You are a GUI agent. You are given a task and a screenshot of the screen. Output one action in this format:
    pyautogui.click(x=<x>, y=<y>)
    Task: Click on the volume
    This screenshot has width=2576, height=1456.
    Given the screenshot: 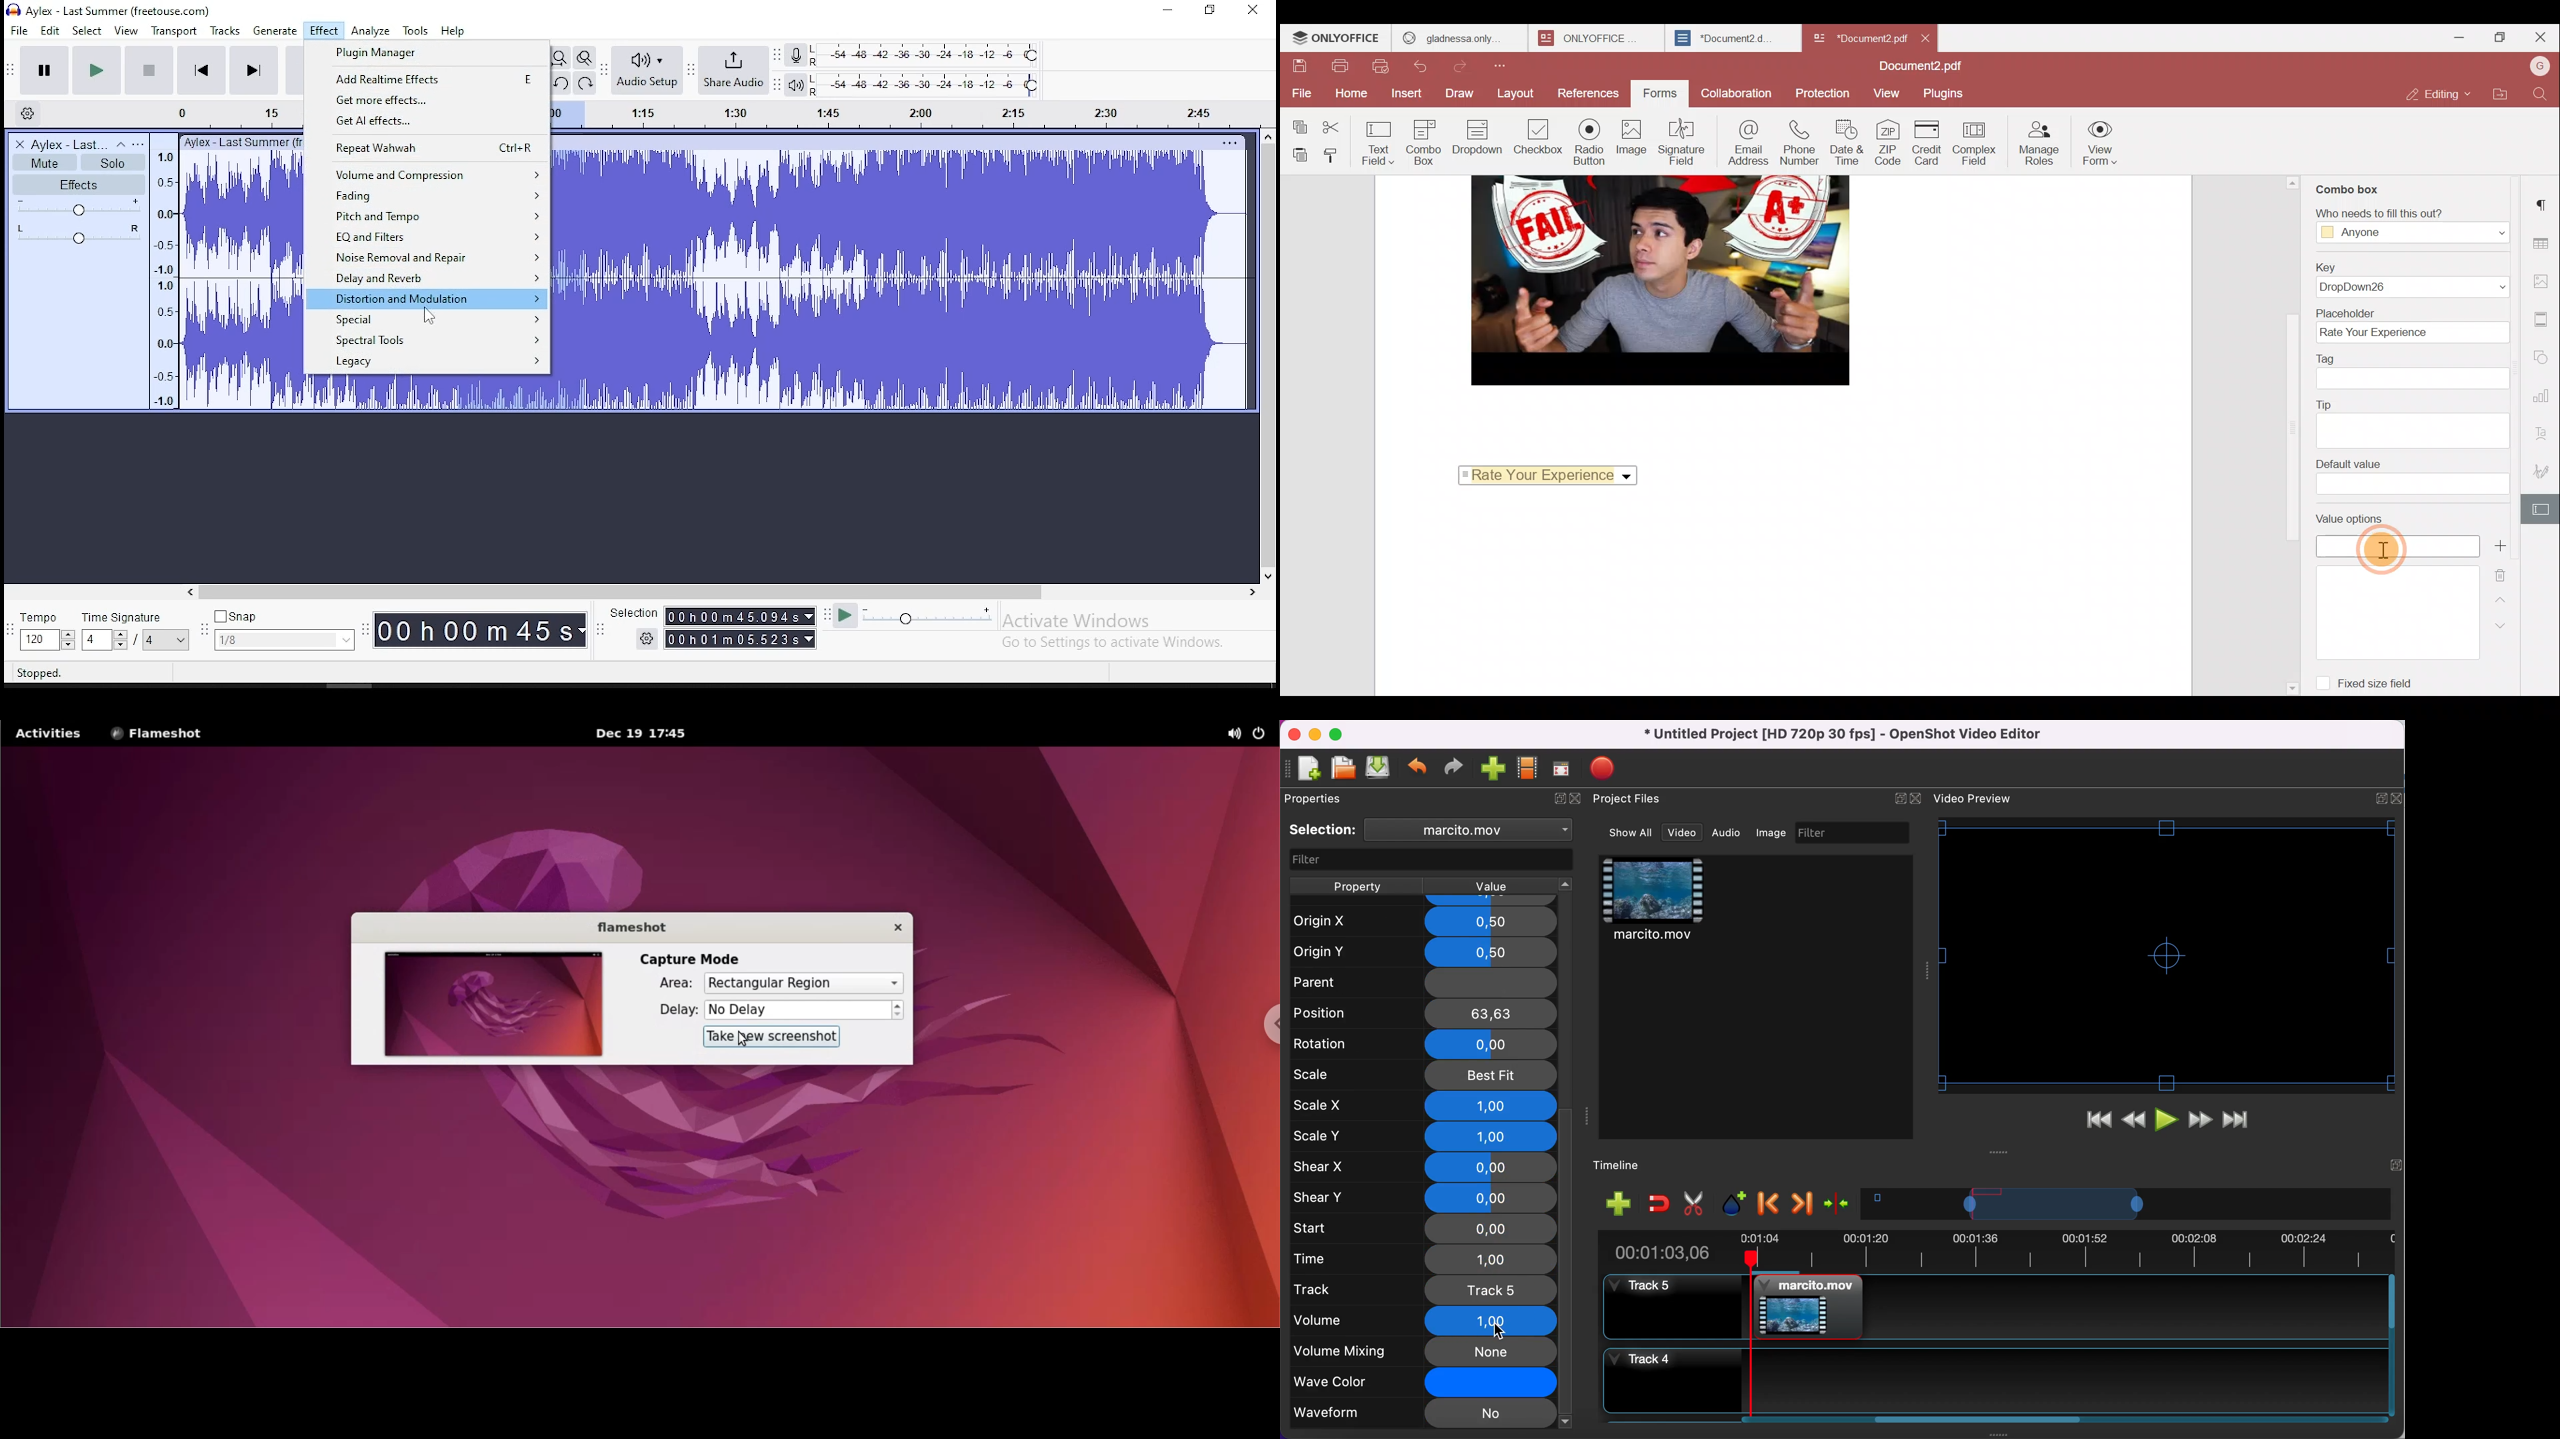 What is the action you would take?
    pyautogui.click(x=78, y=206)
    